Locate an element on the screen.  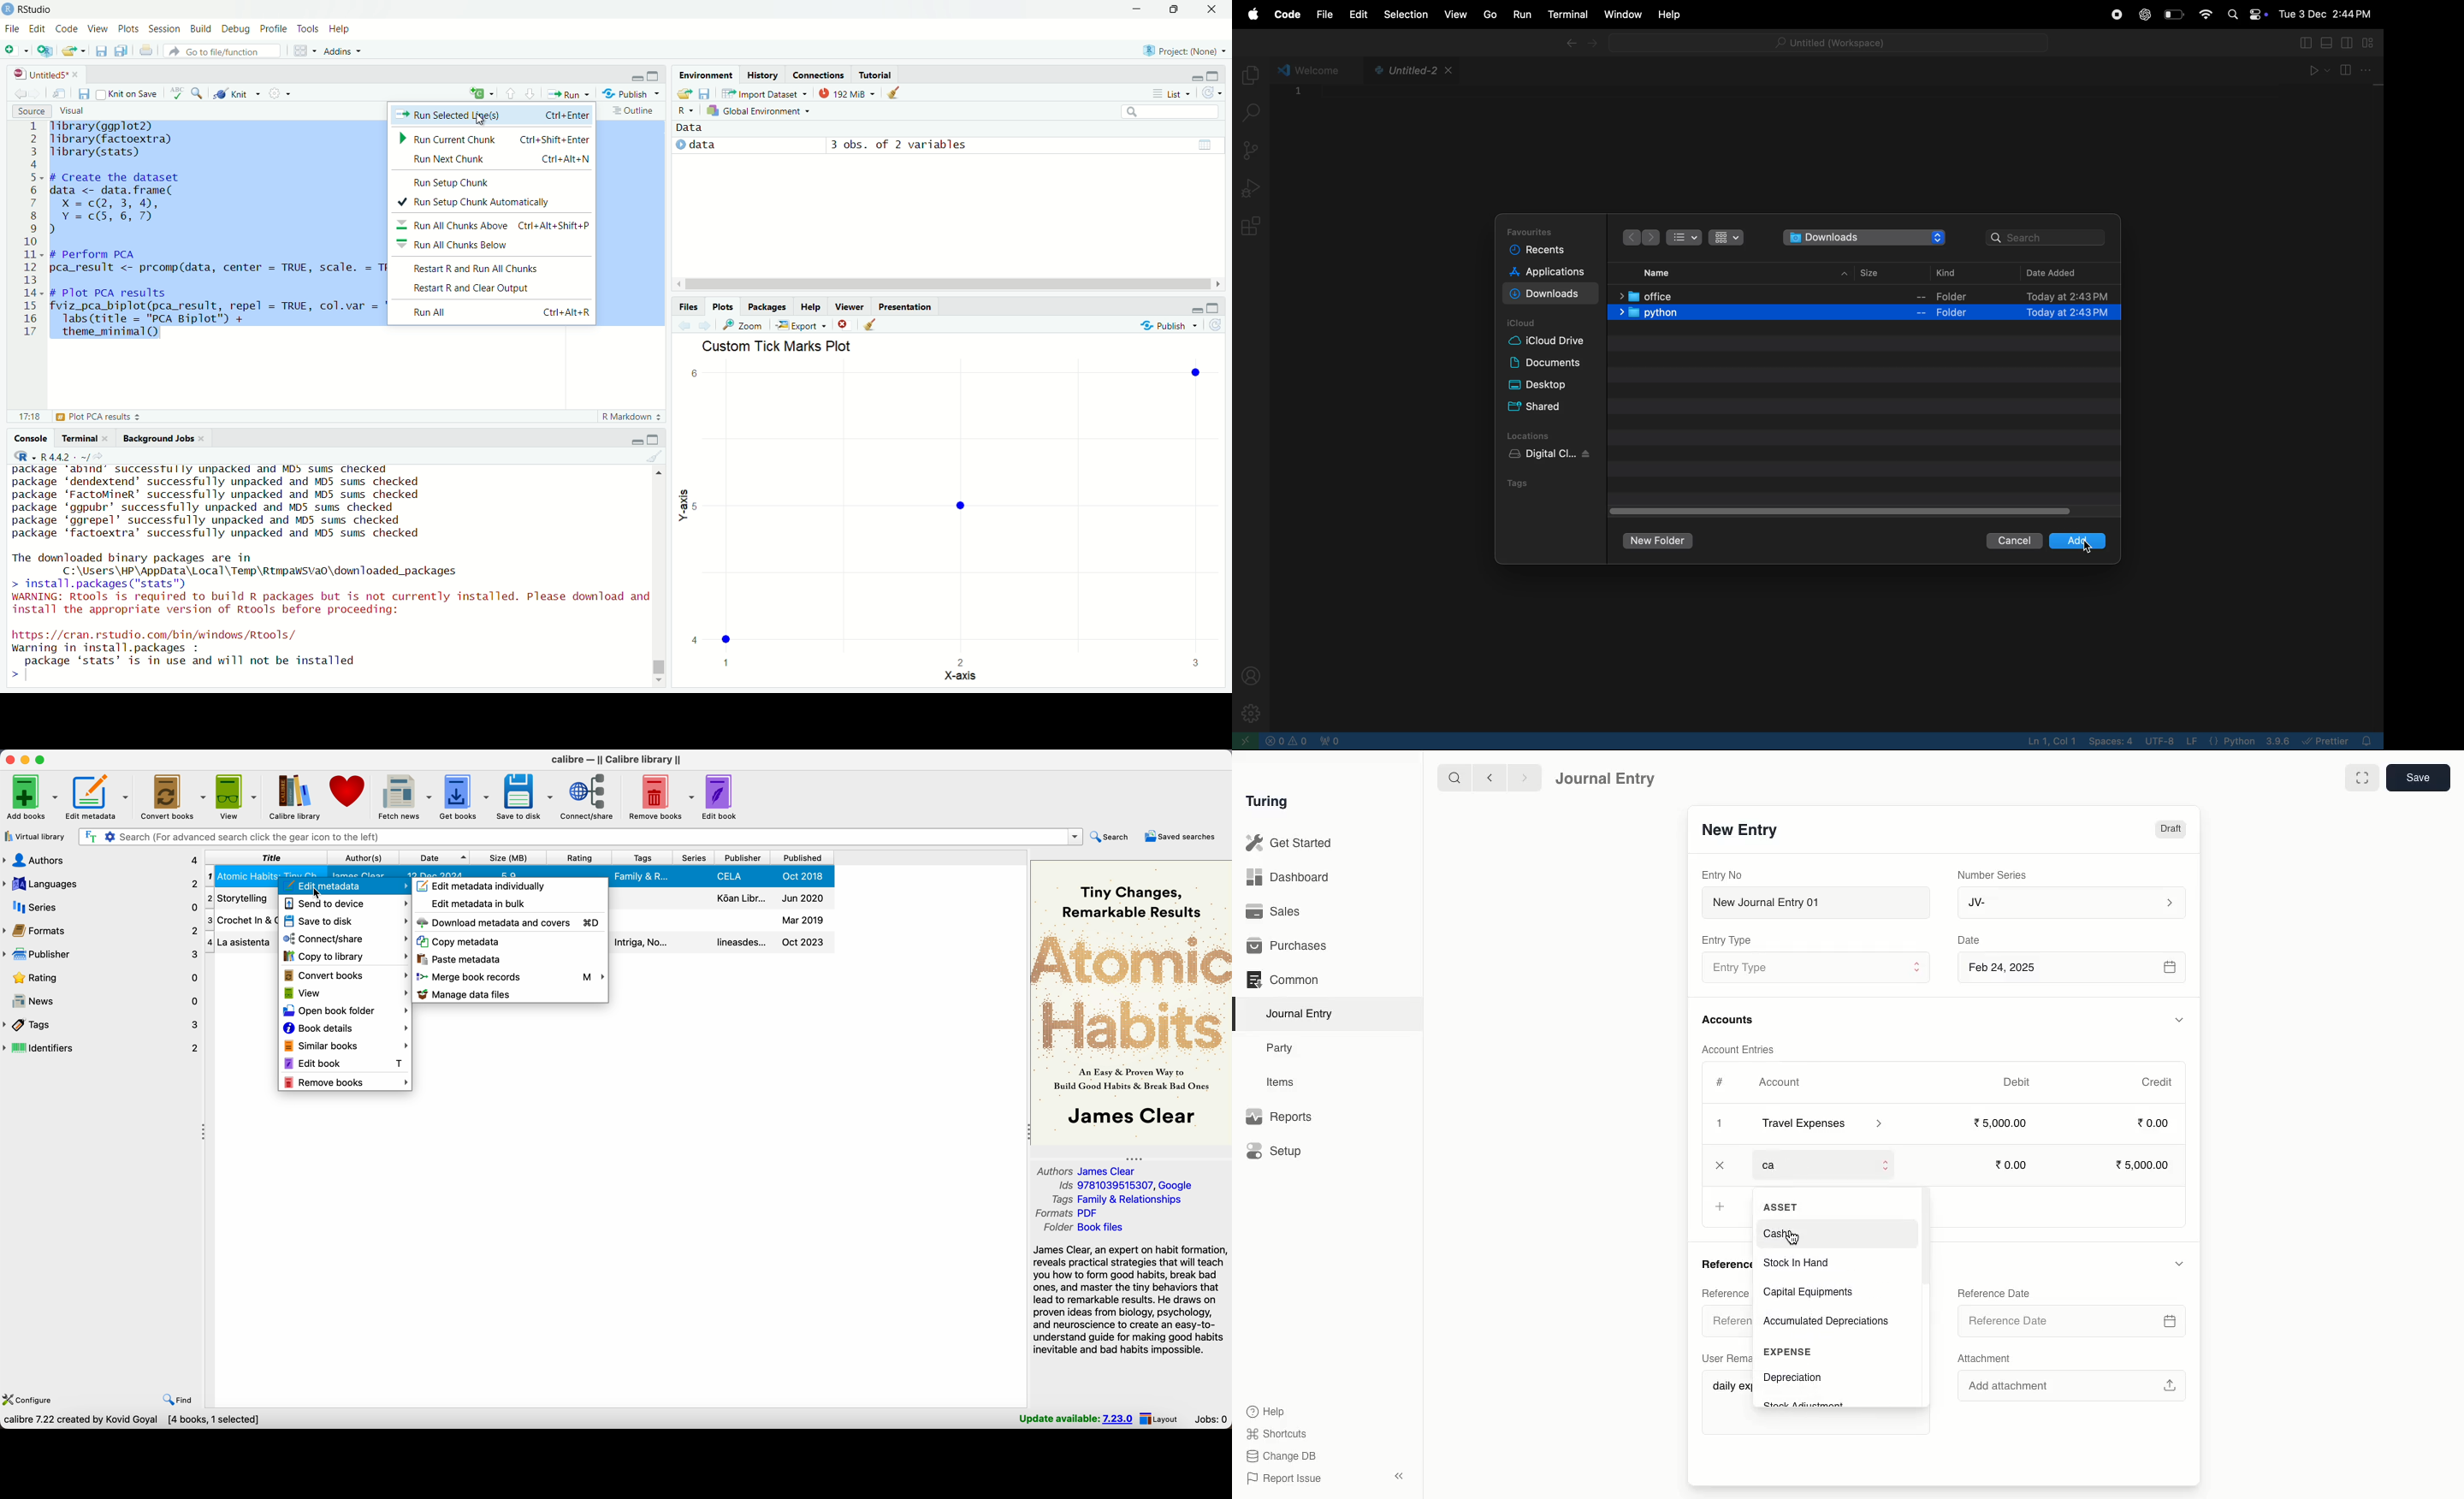
Viewer is located at coordinates (850, 307).